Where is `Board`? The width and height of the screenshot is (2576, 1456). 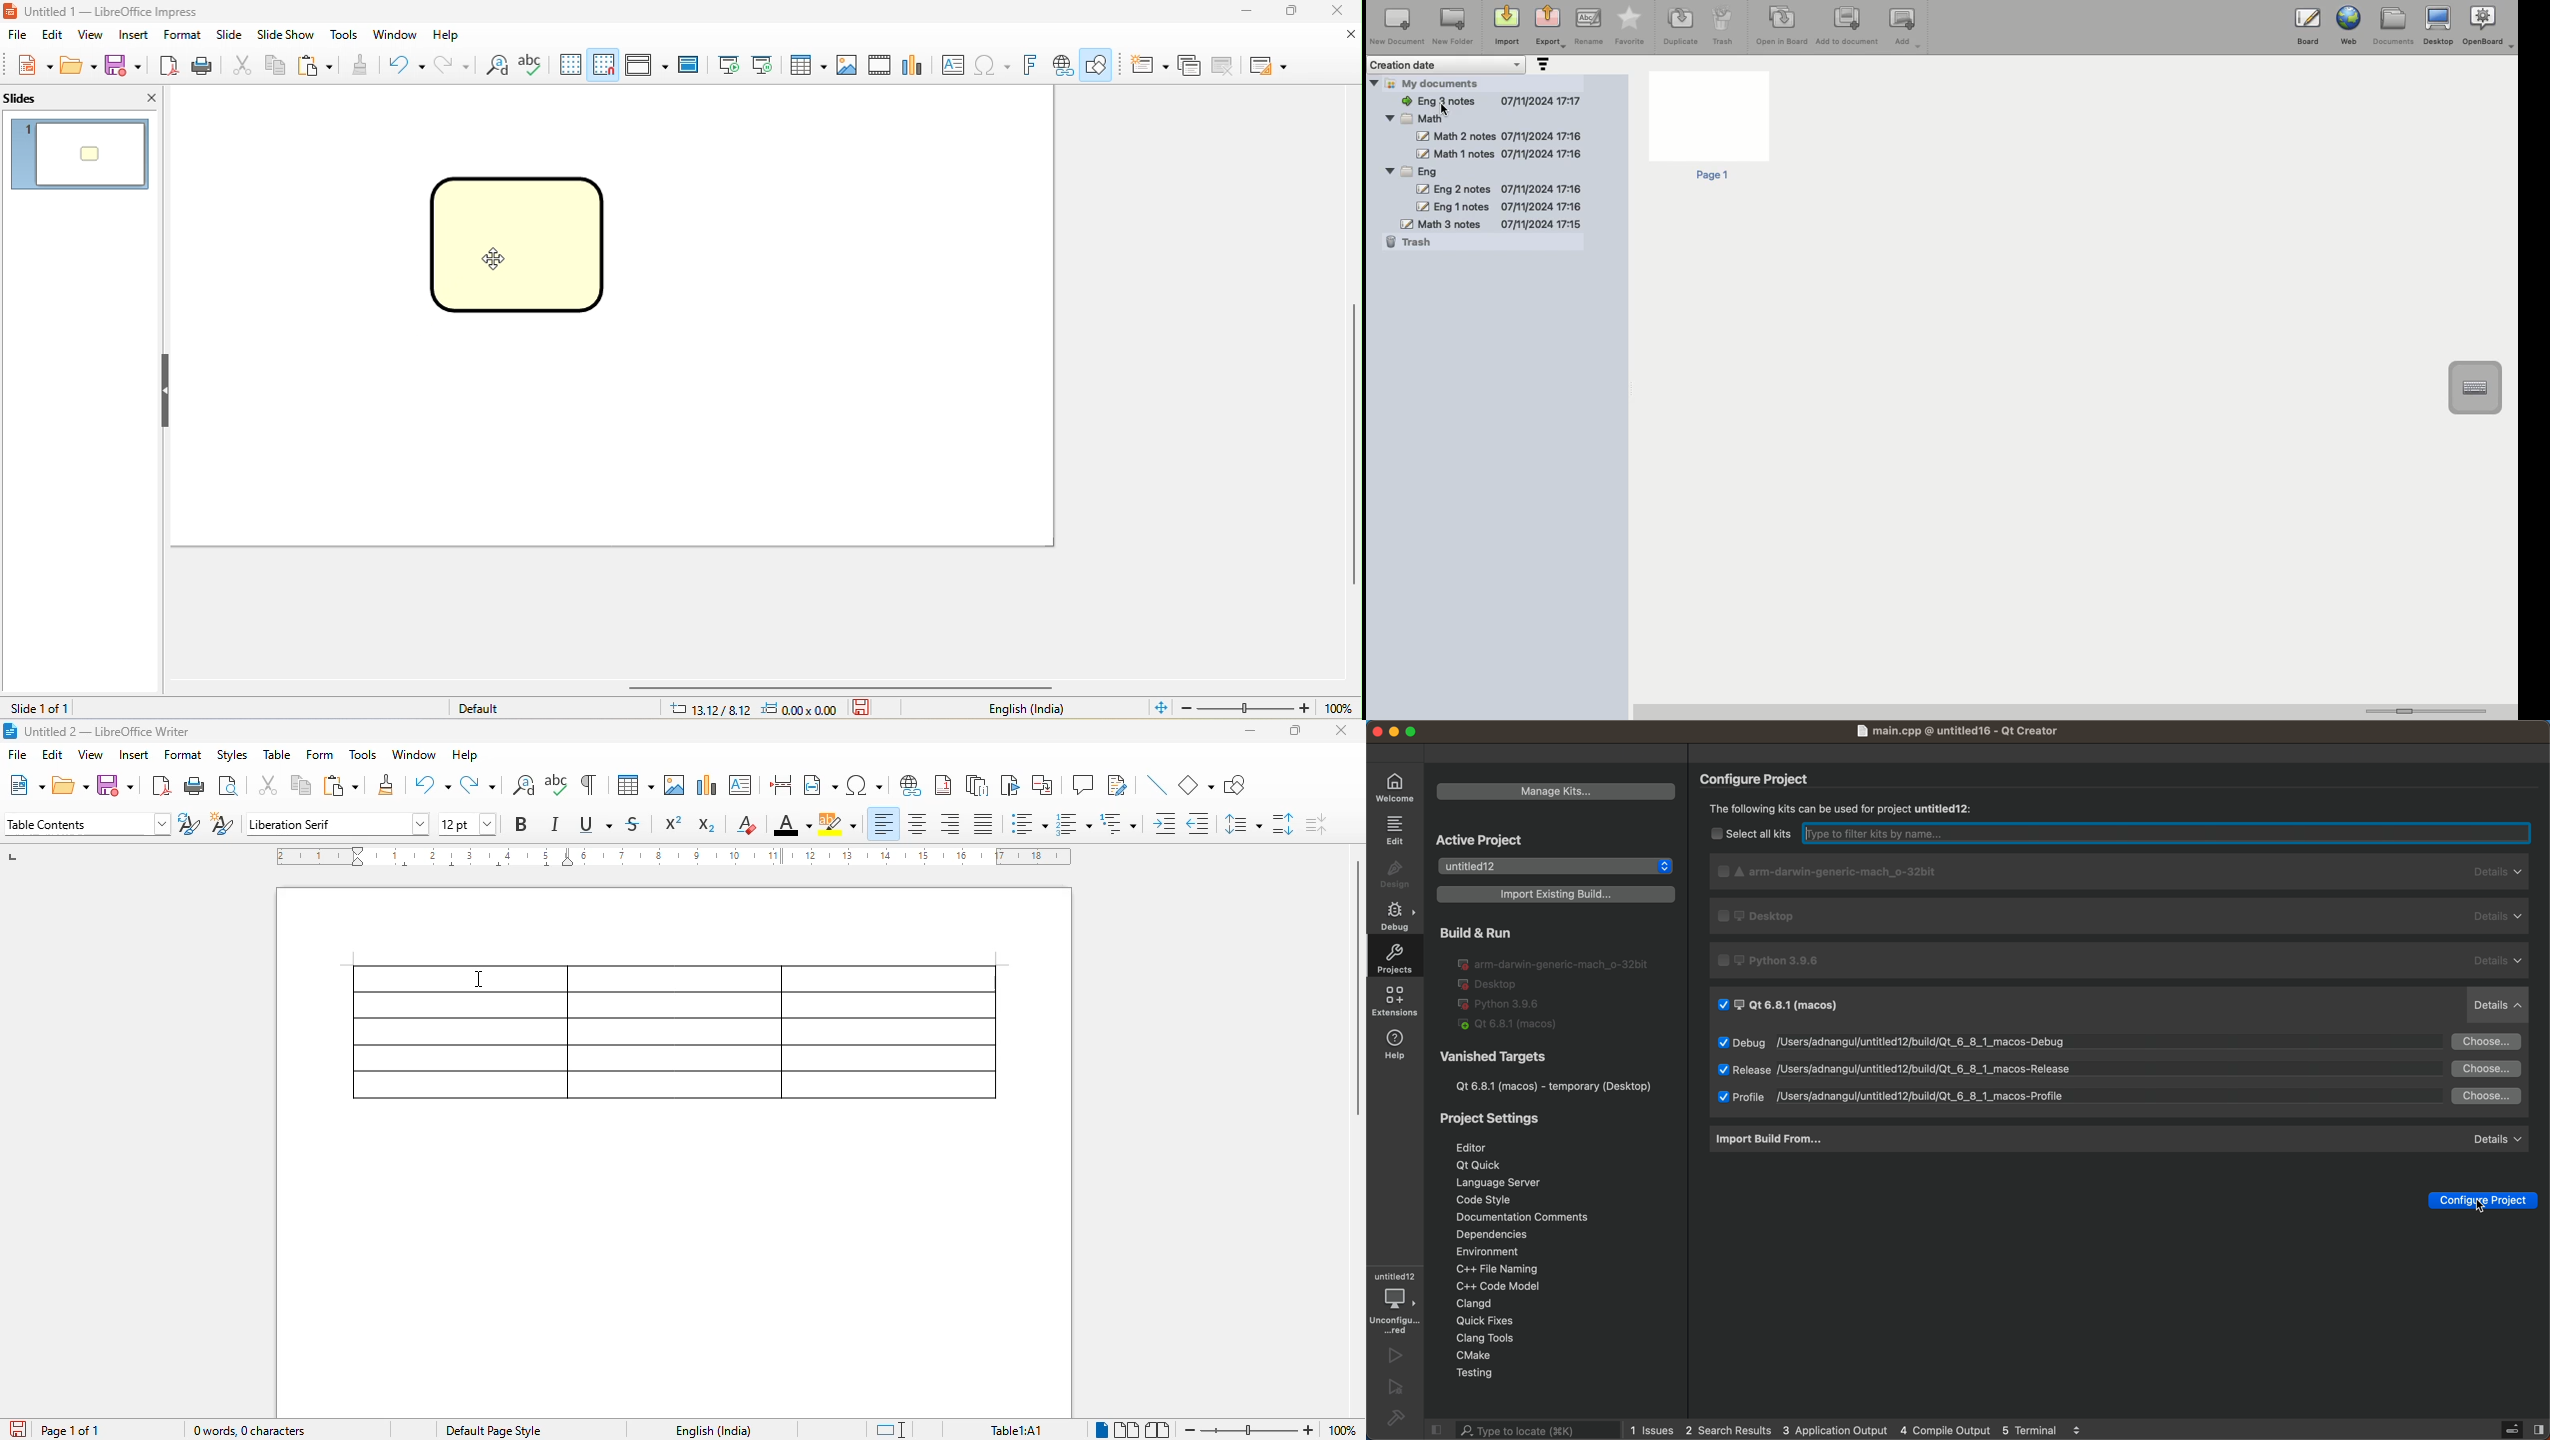
Board is located at coordinates (2308, 30).